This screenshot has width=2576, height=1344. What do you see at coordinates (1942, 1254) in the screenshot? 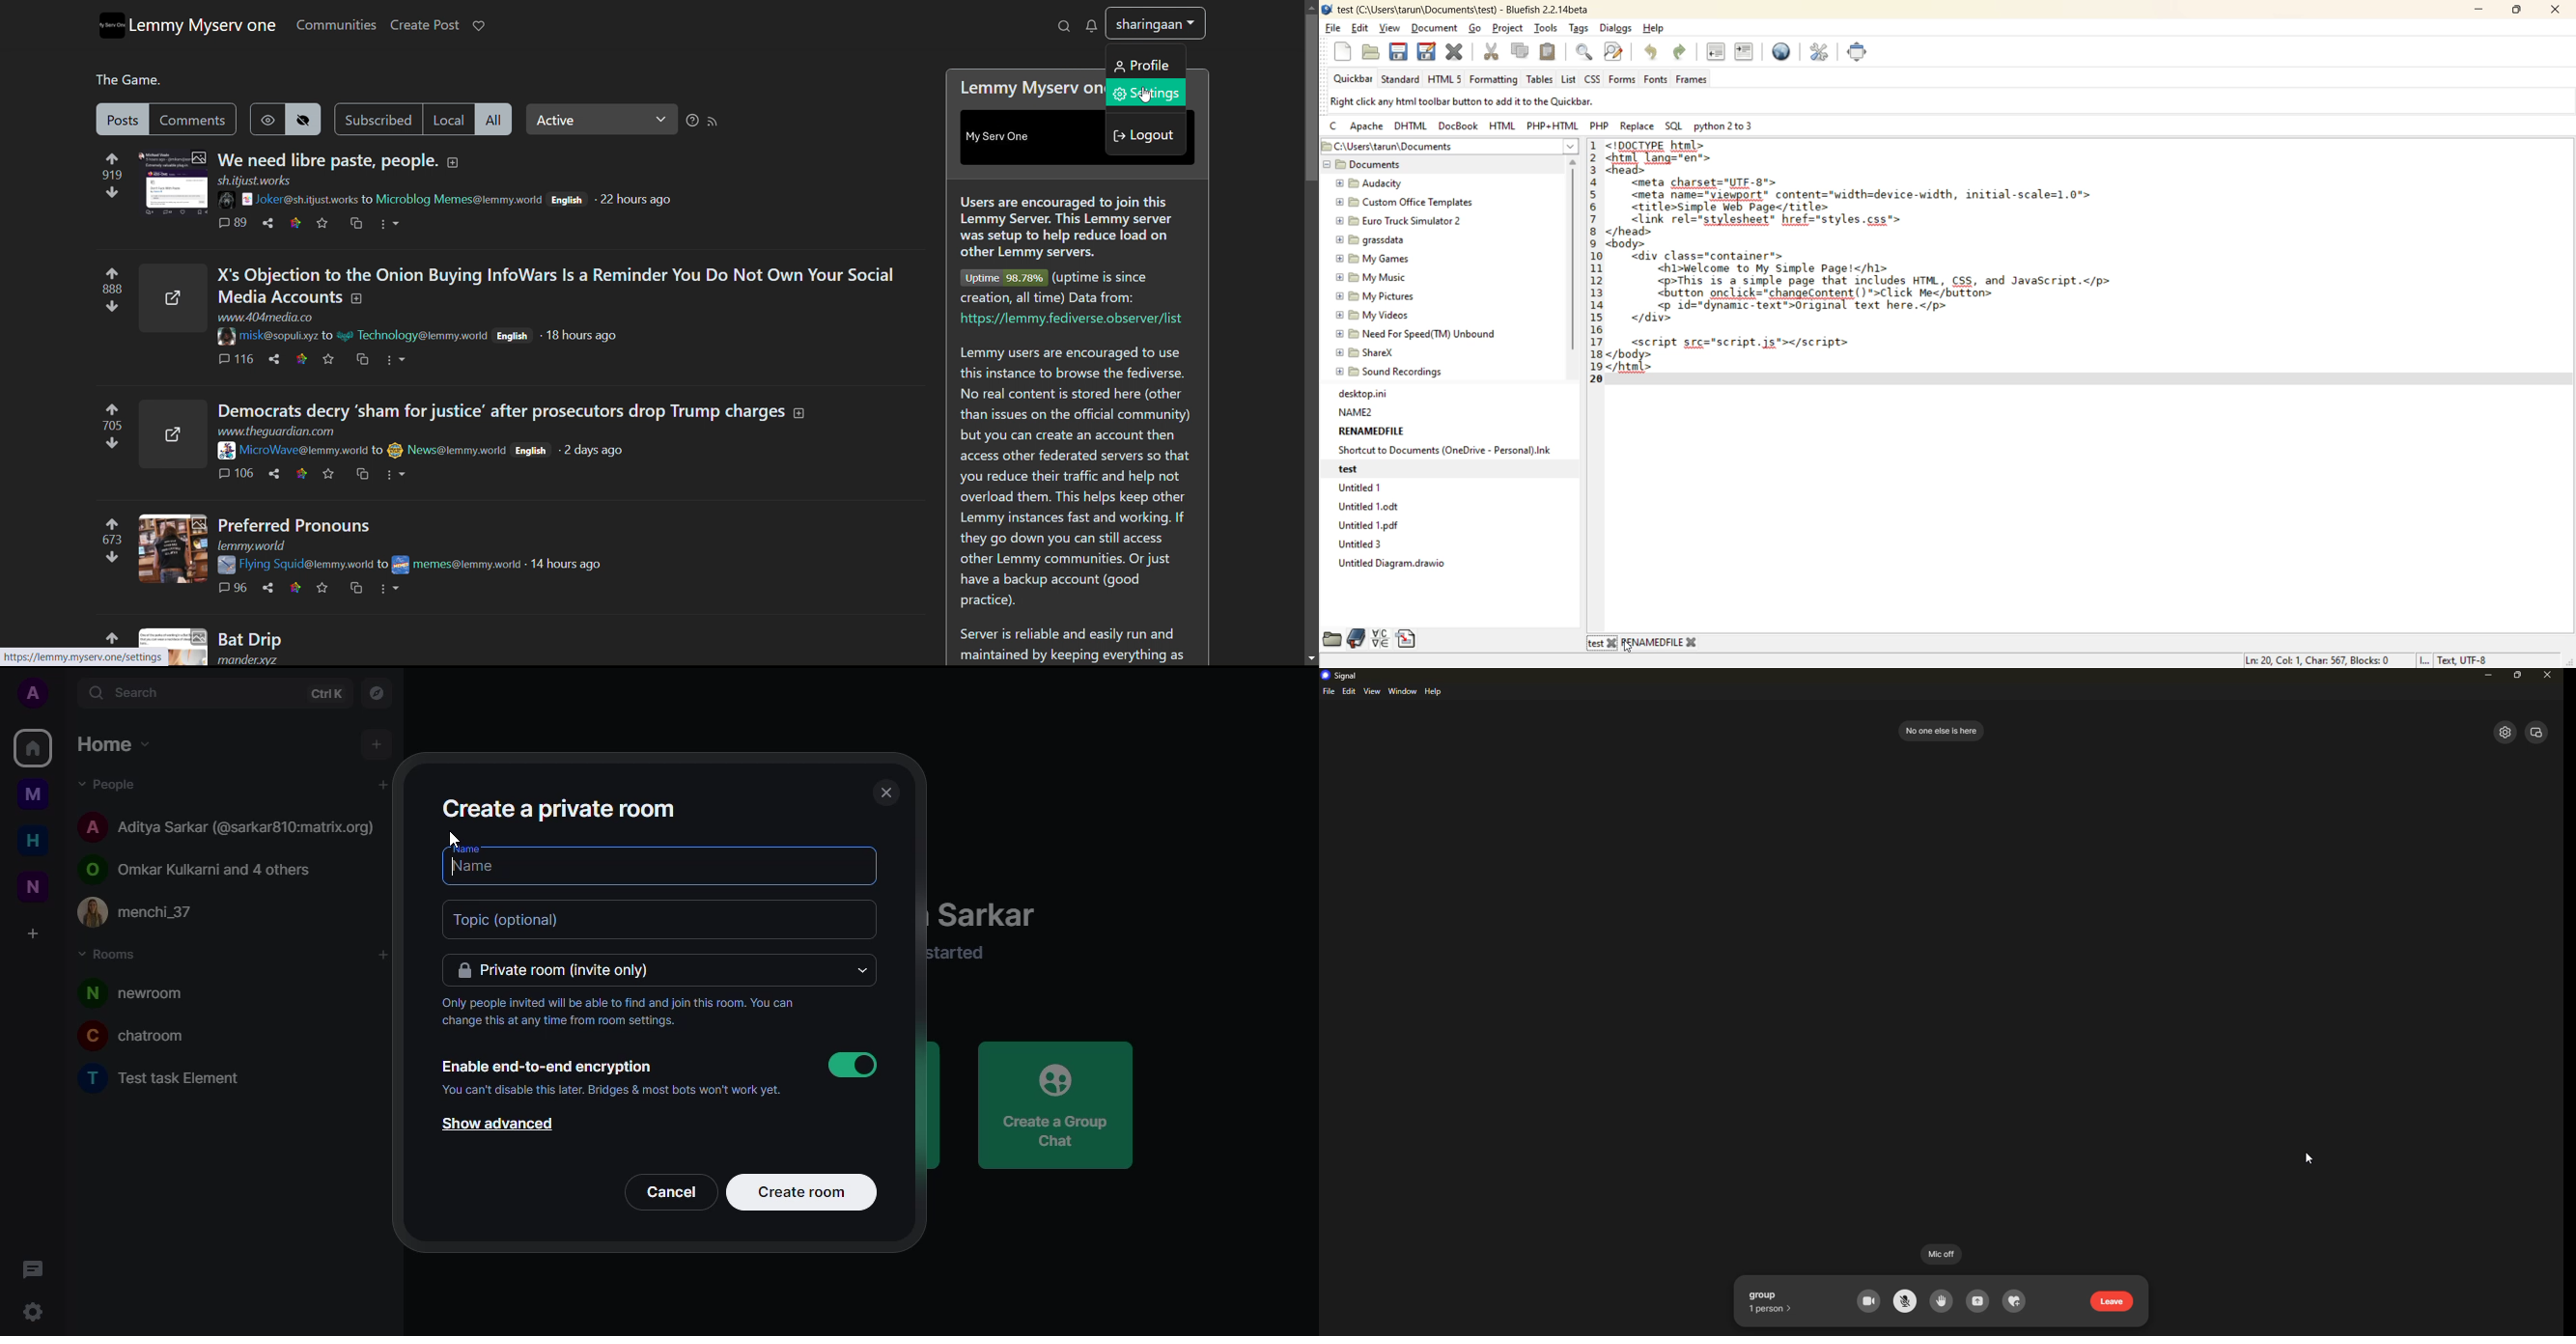
I see `mic off` at bounding box center [1942, 1254].